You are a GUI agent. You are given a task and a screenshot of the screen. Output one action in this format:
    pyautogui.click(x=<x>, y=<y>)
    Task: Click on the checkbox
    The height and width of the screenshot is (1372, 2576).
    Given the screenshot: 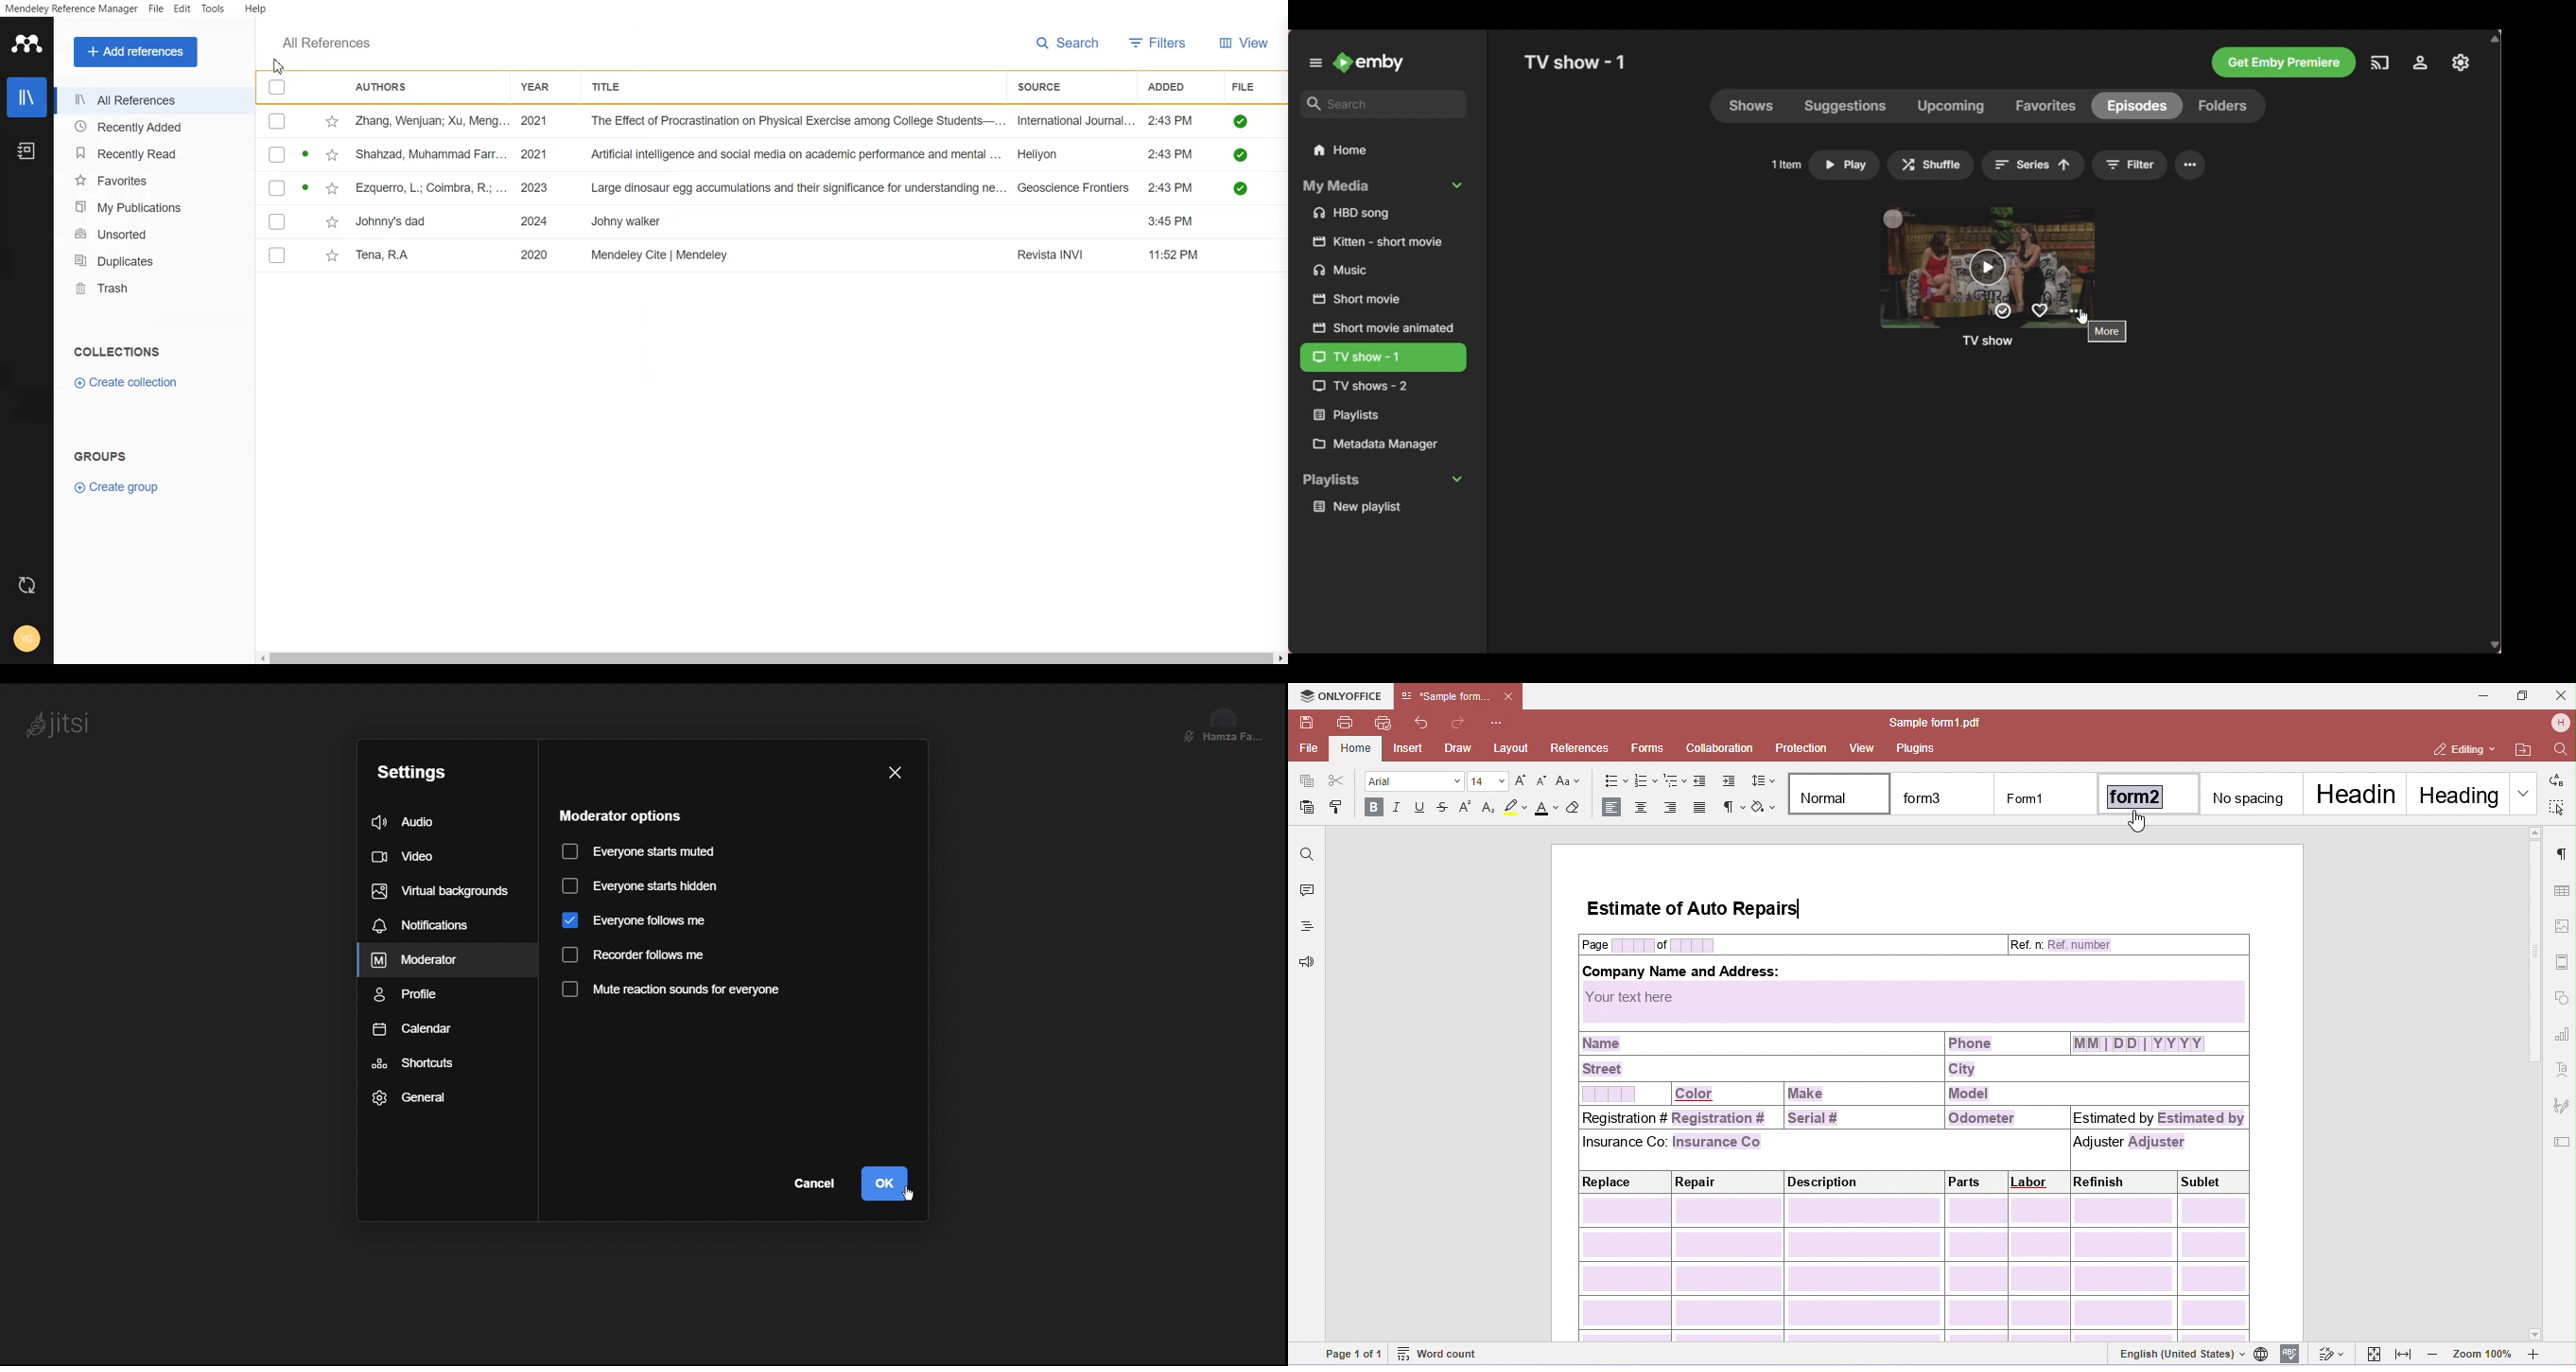 What is the action you would take?
    pyautogui.click(x=276, y=221)
    